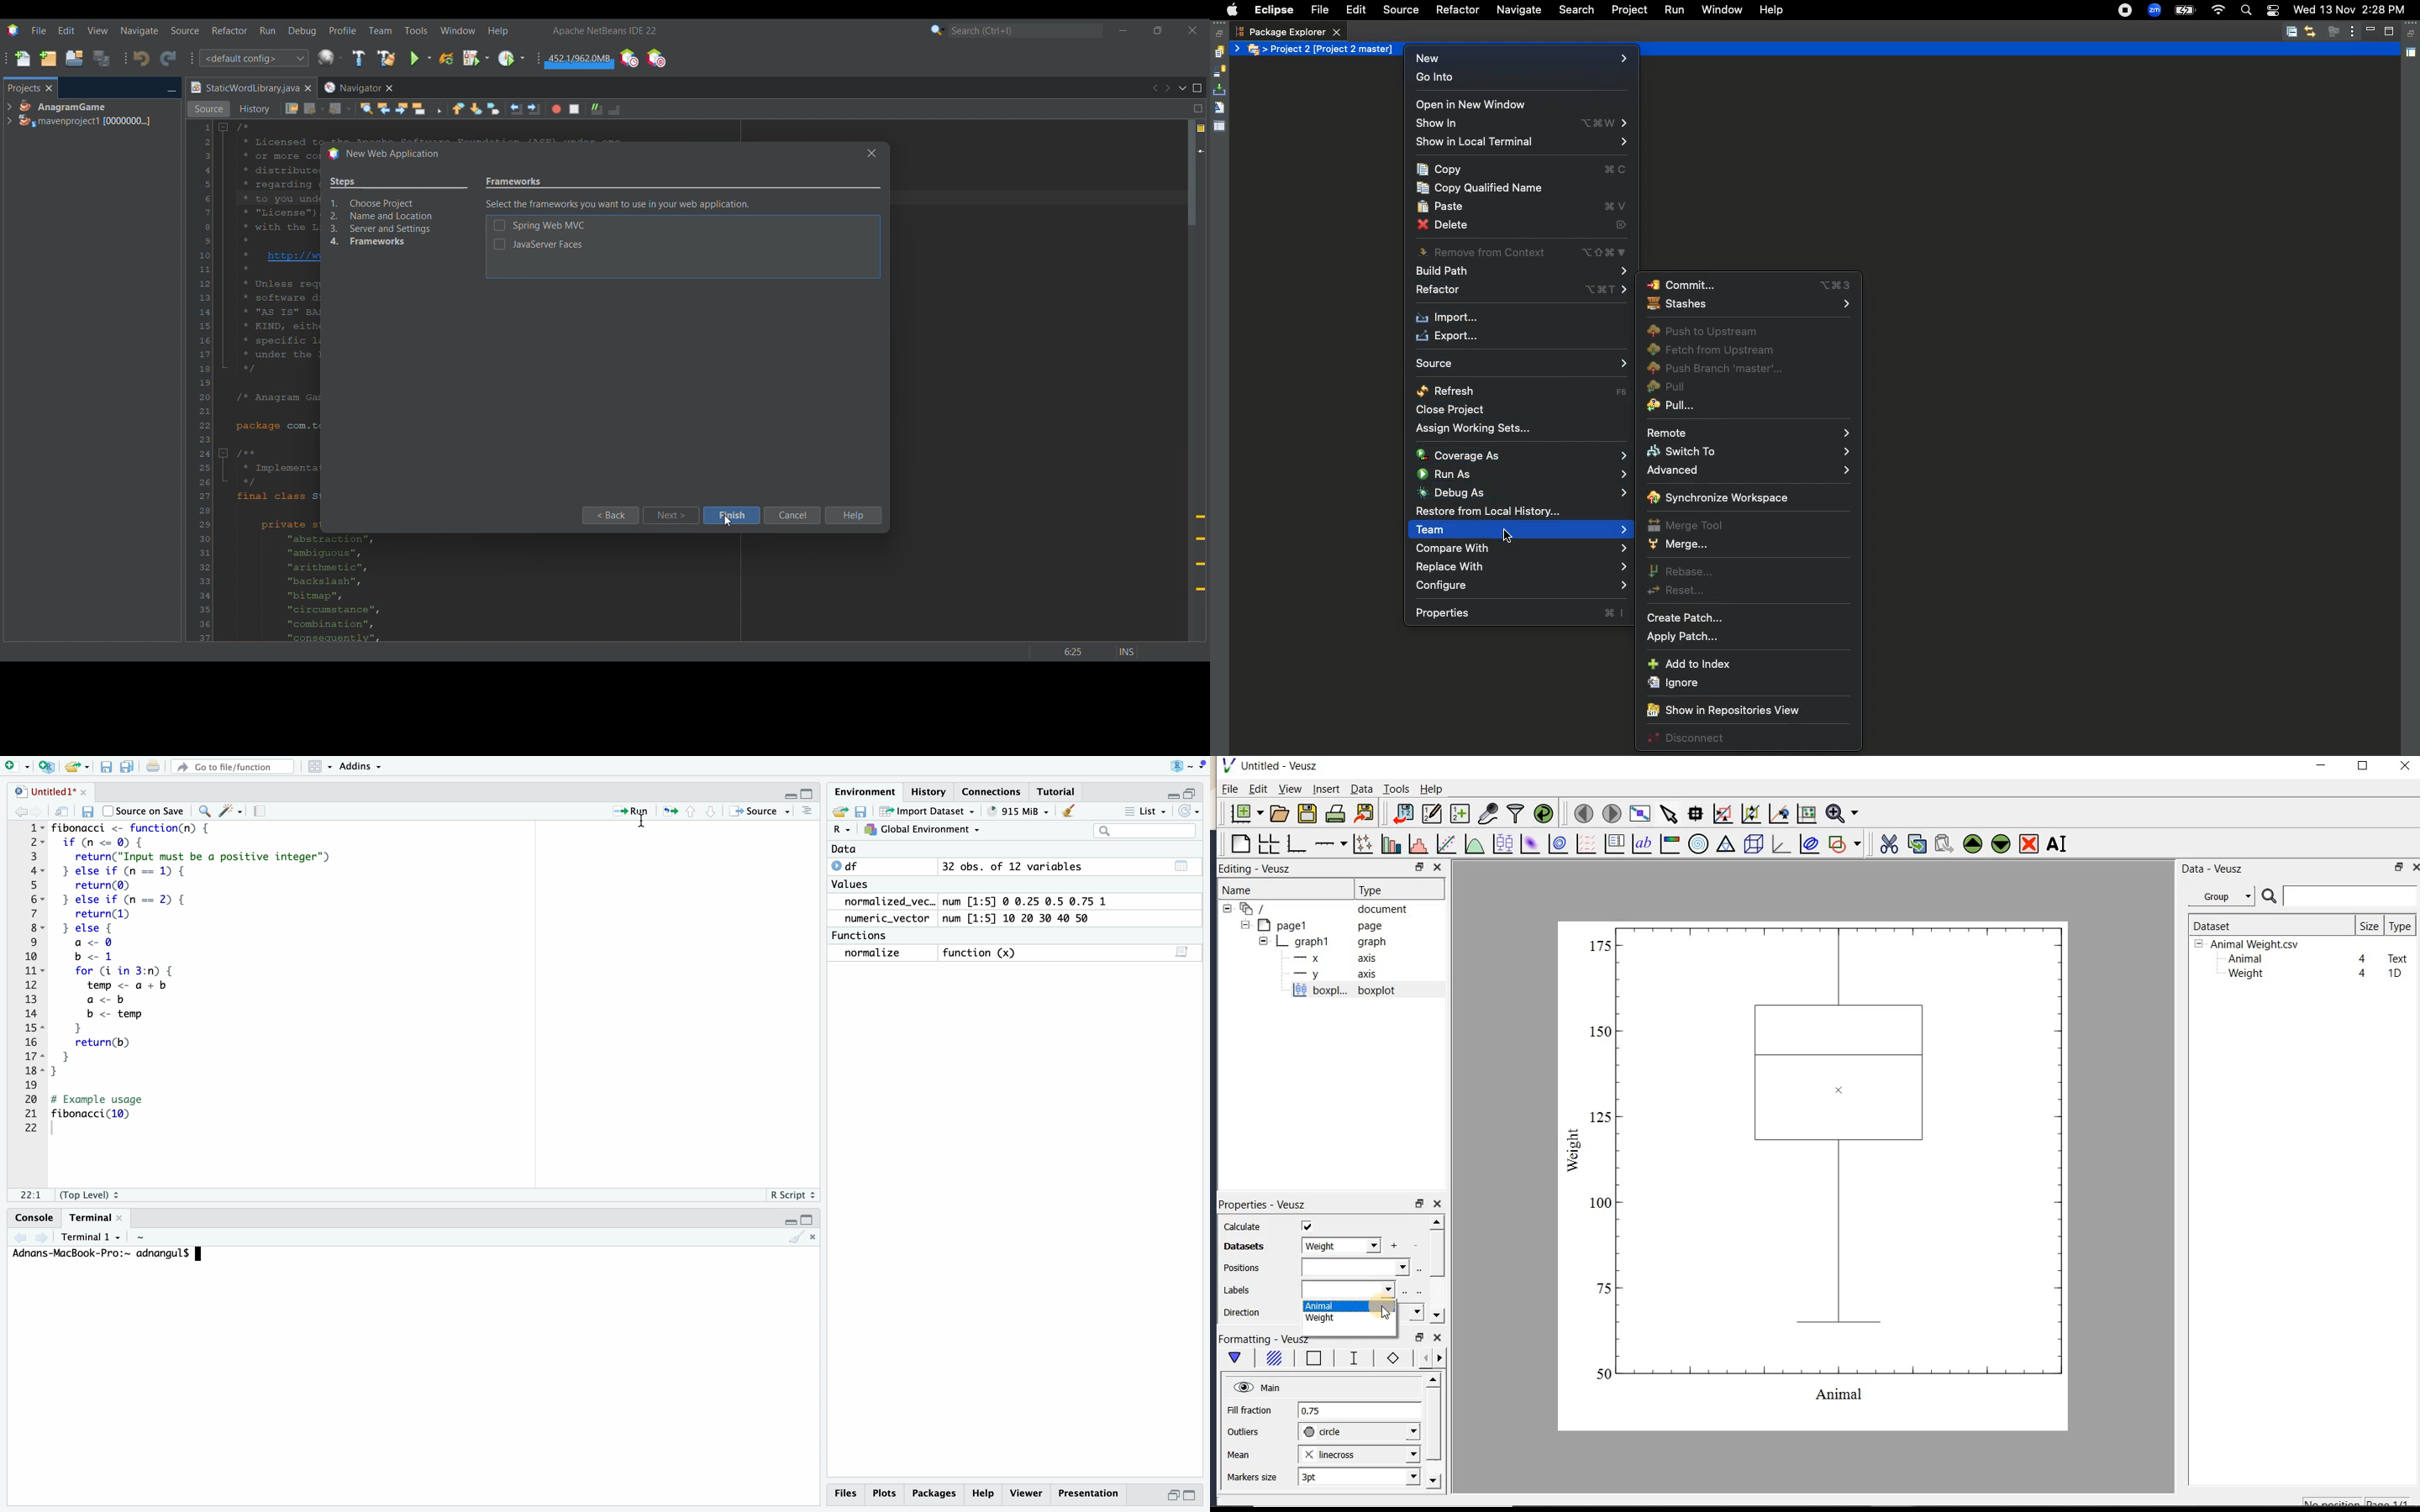  What do you see at coordinates (45, 1239) in the screenshot?
I see `show next terminal` at bounding box center [45, 1239].